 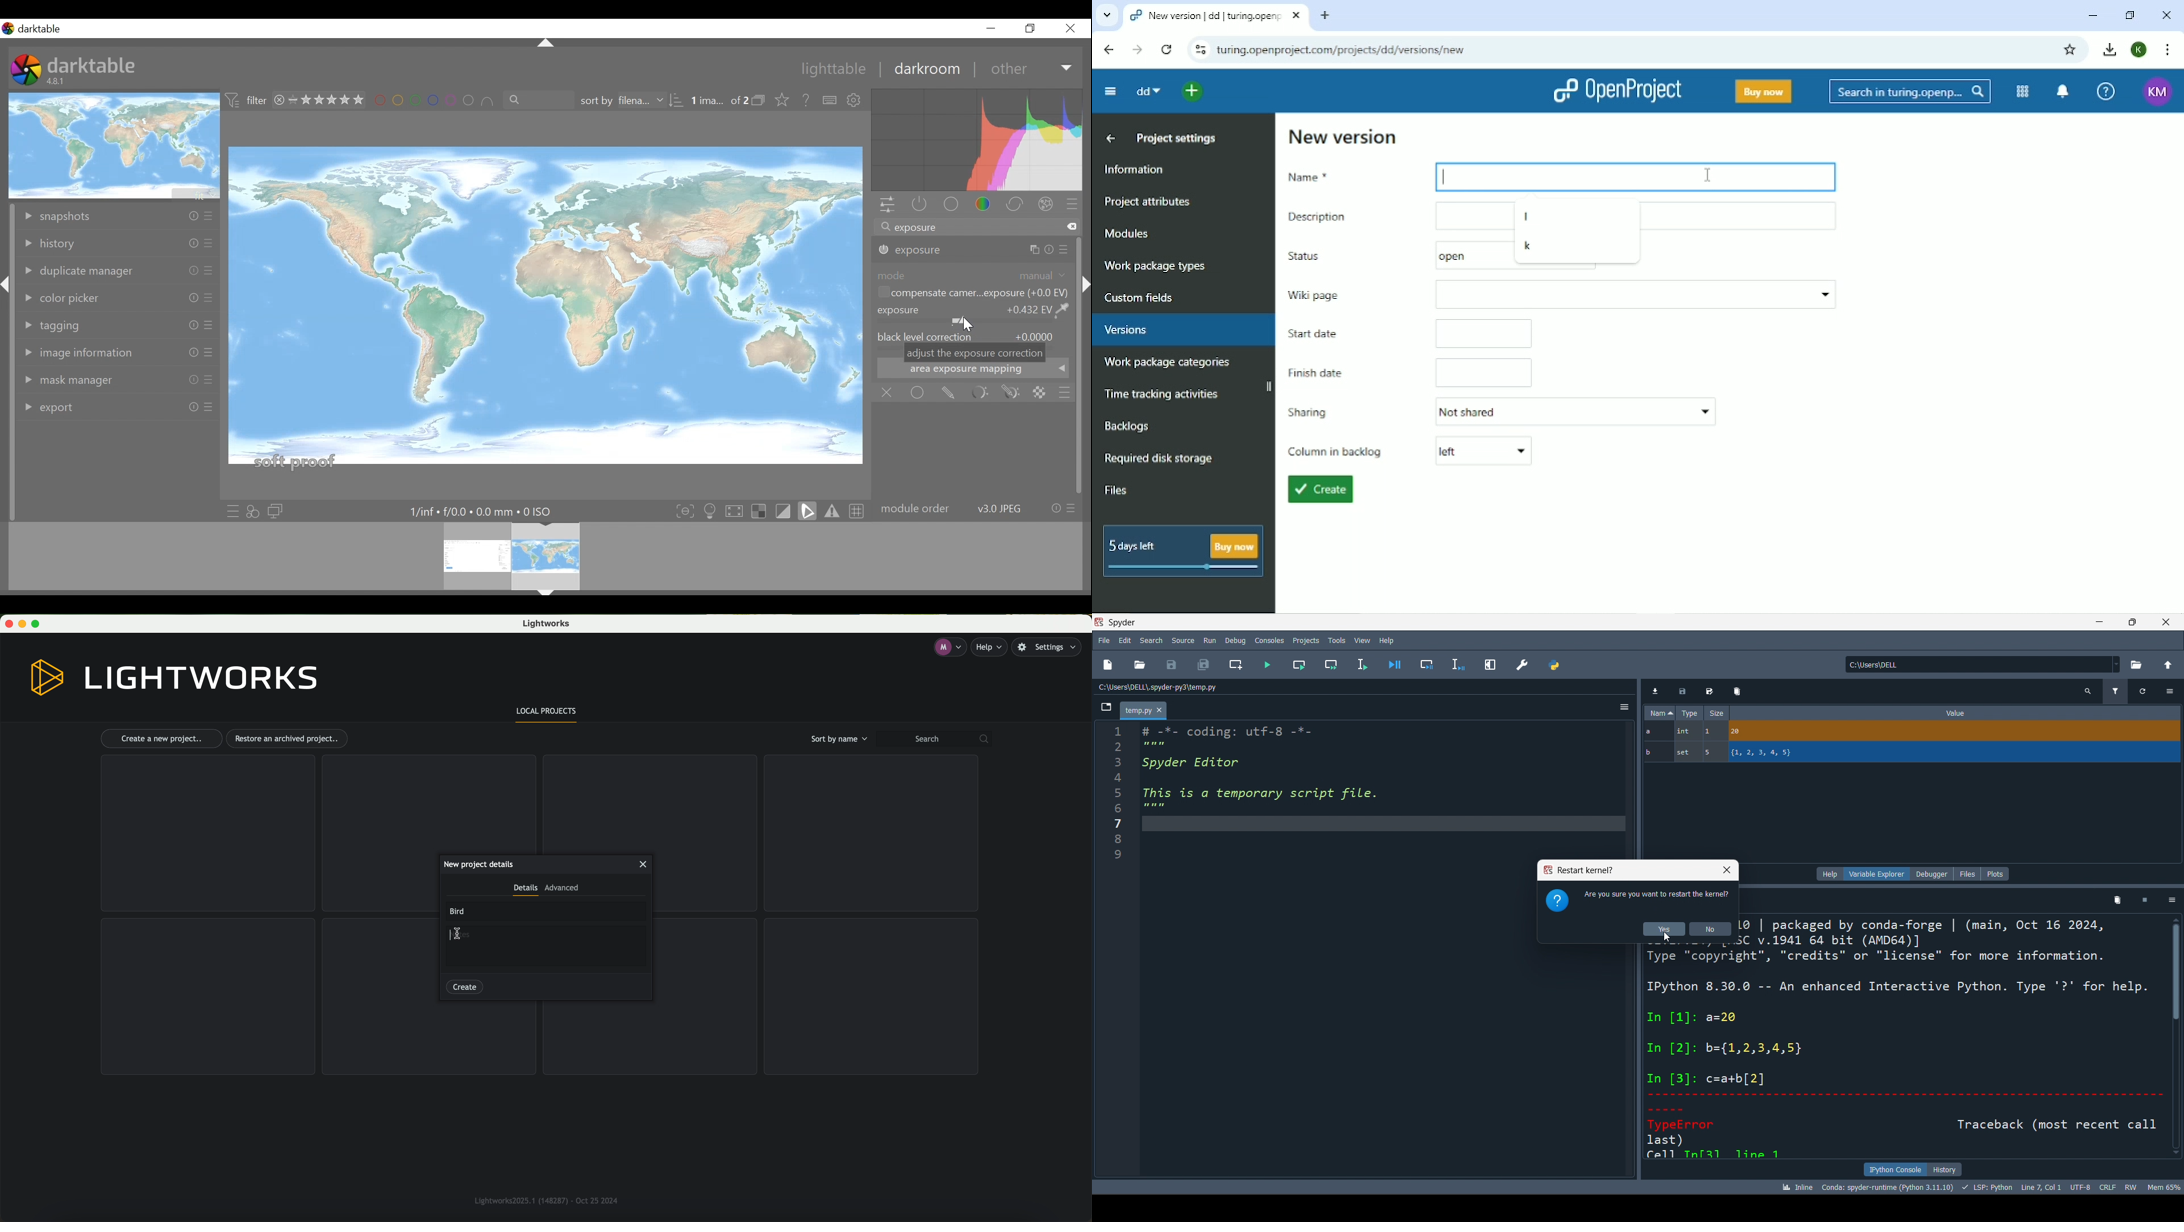 I want to click on Description, so click(x=1385, y=216).